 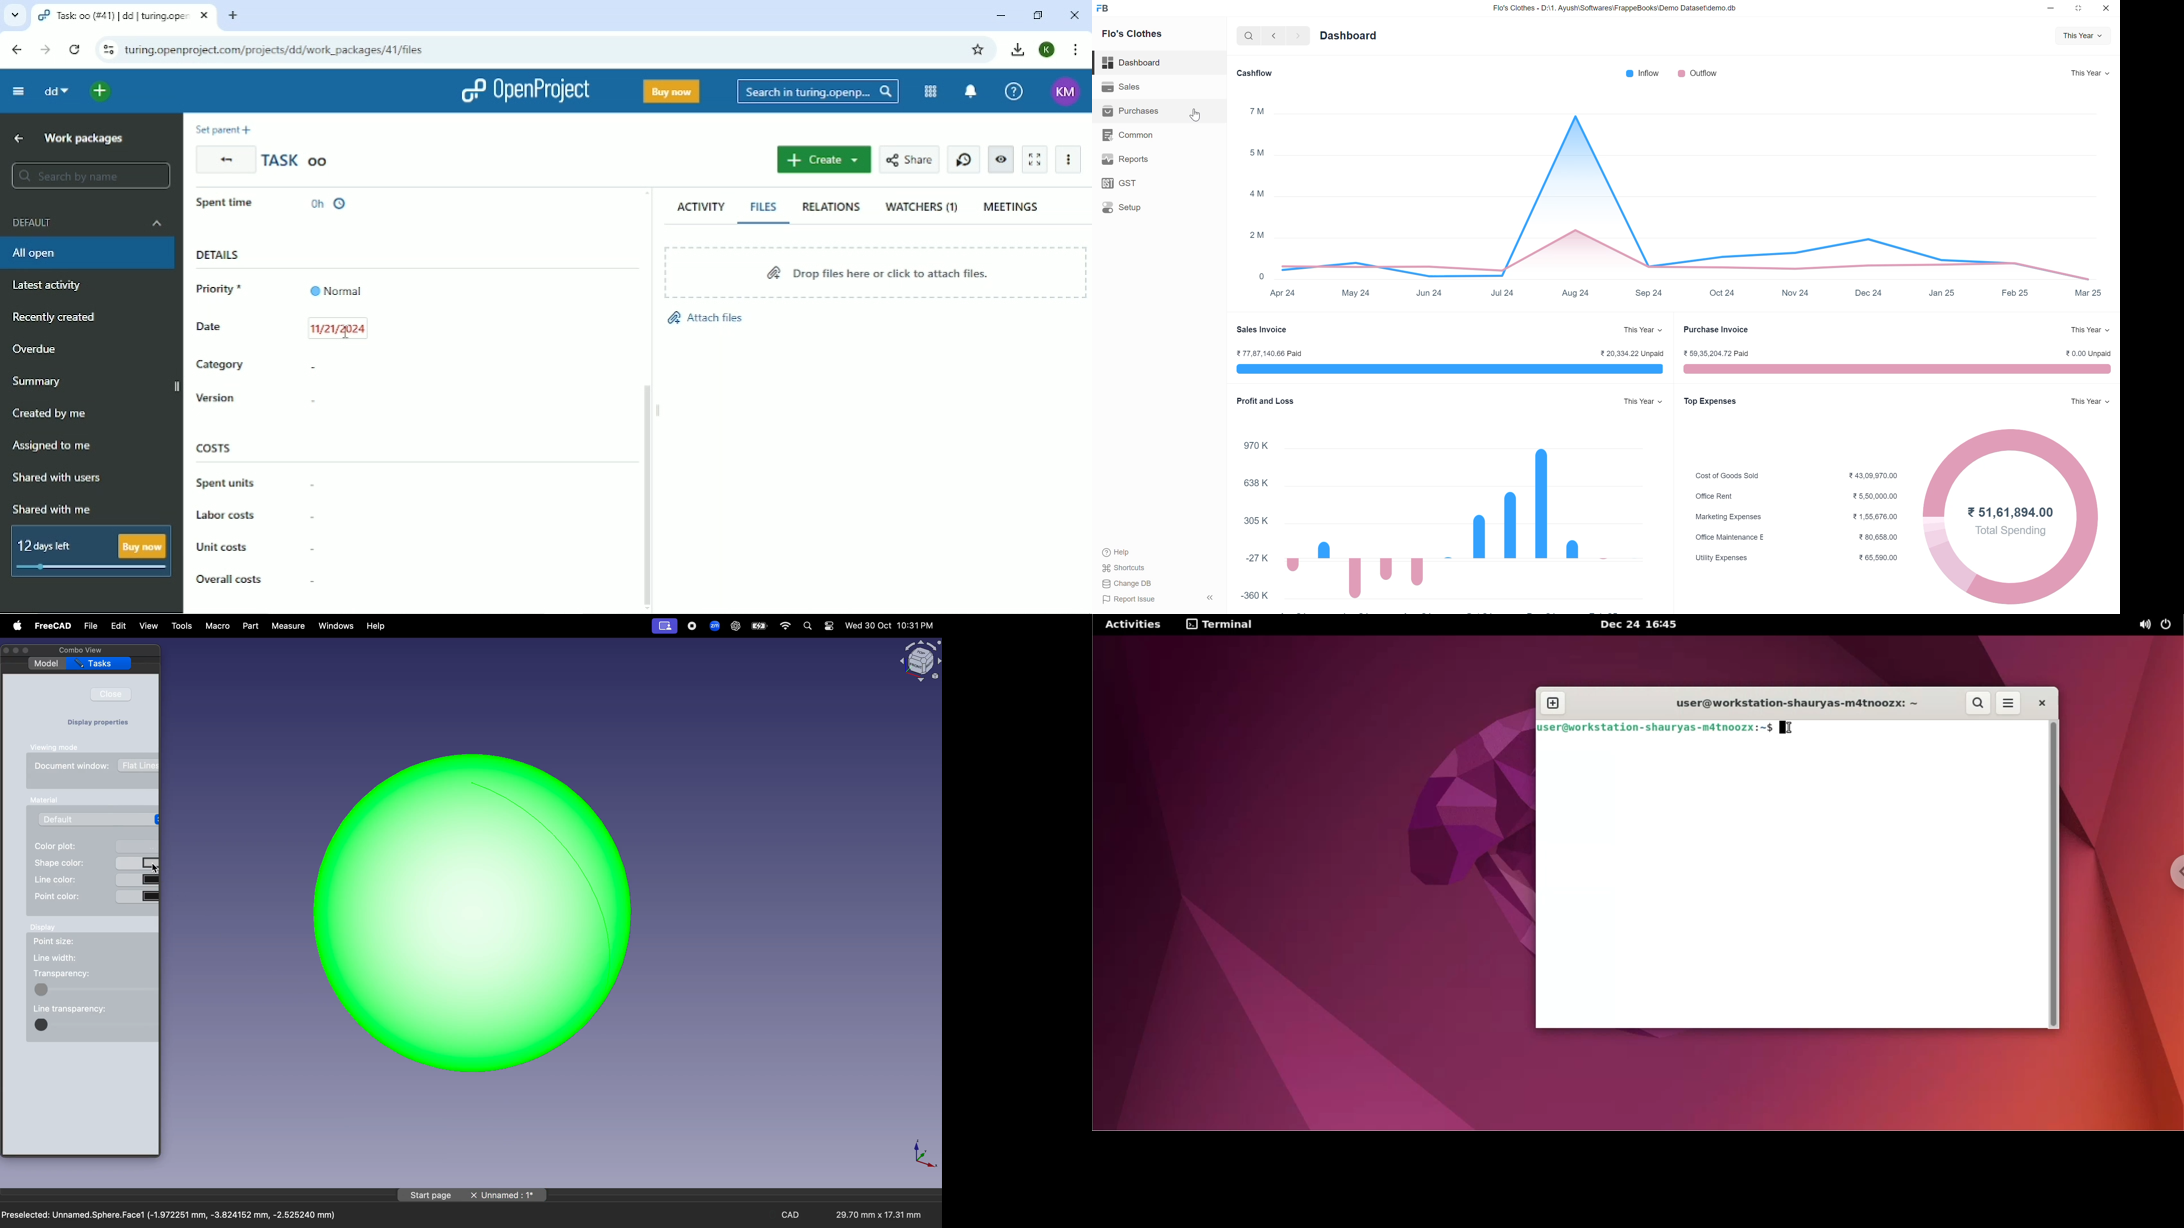 What do you see at coordinates (1125, 568) in the screenshot?
I see `shortcuts` at bounding box center [1125, 568].